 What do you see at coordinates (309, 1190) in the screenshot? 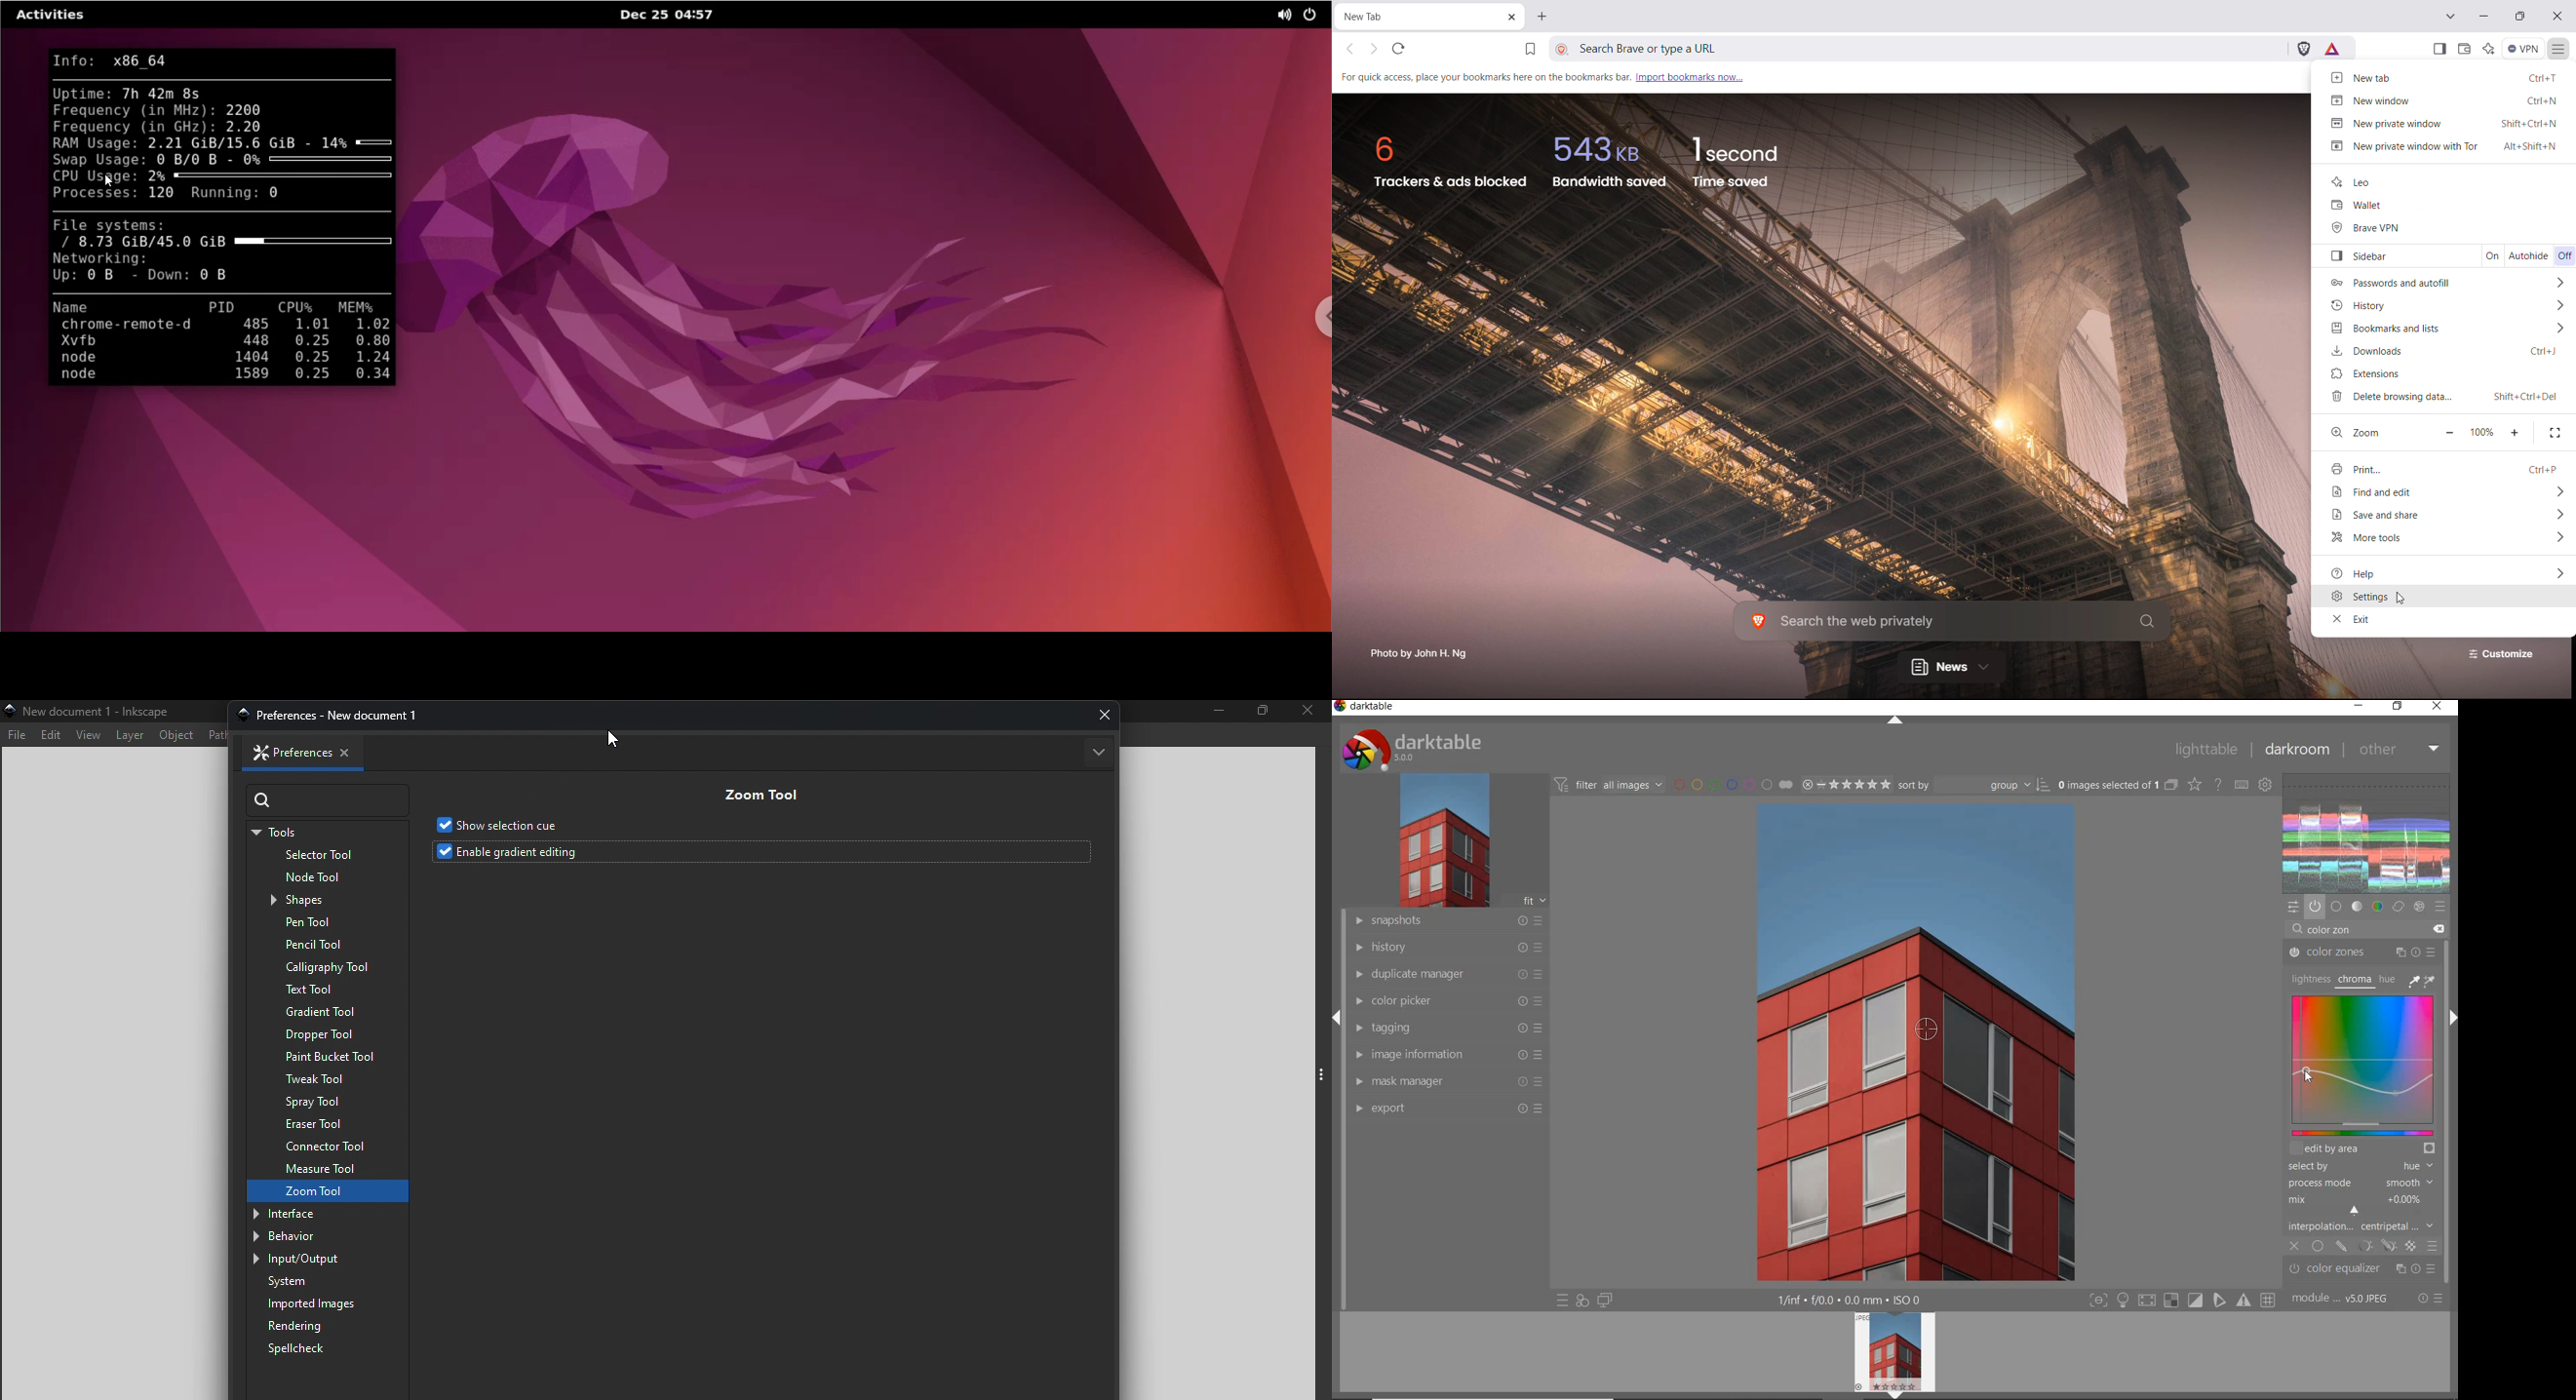
I see `Zoom tool` at bounding box center [309, 1190].